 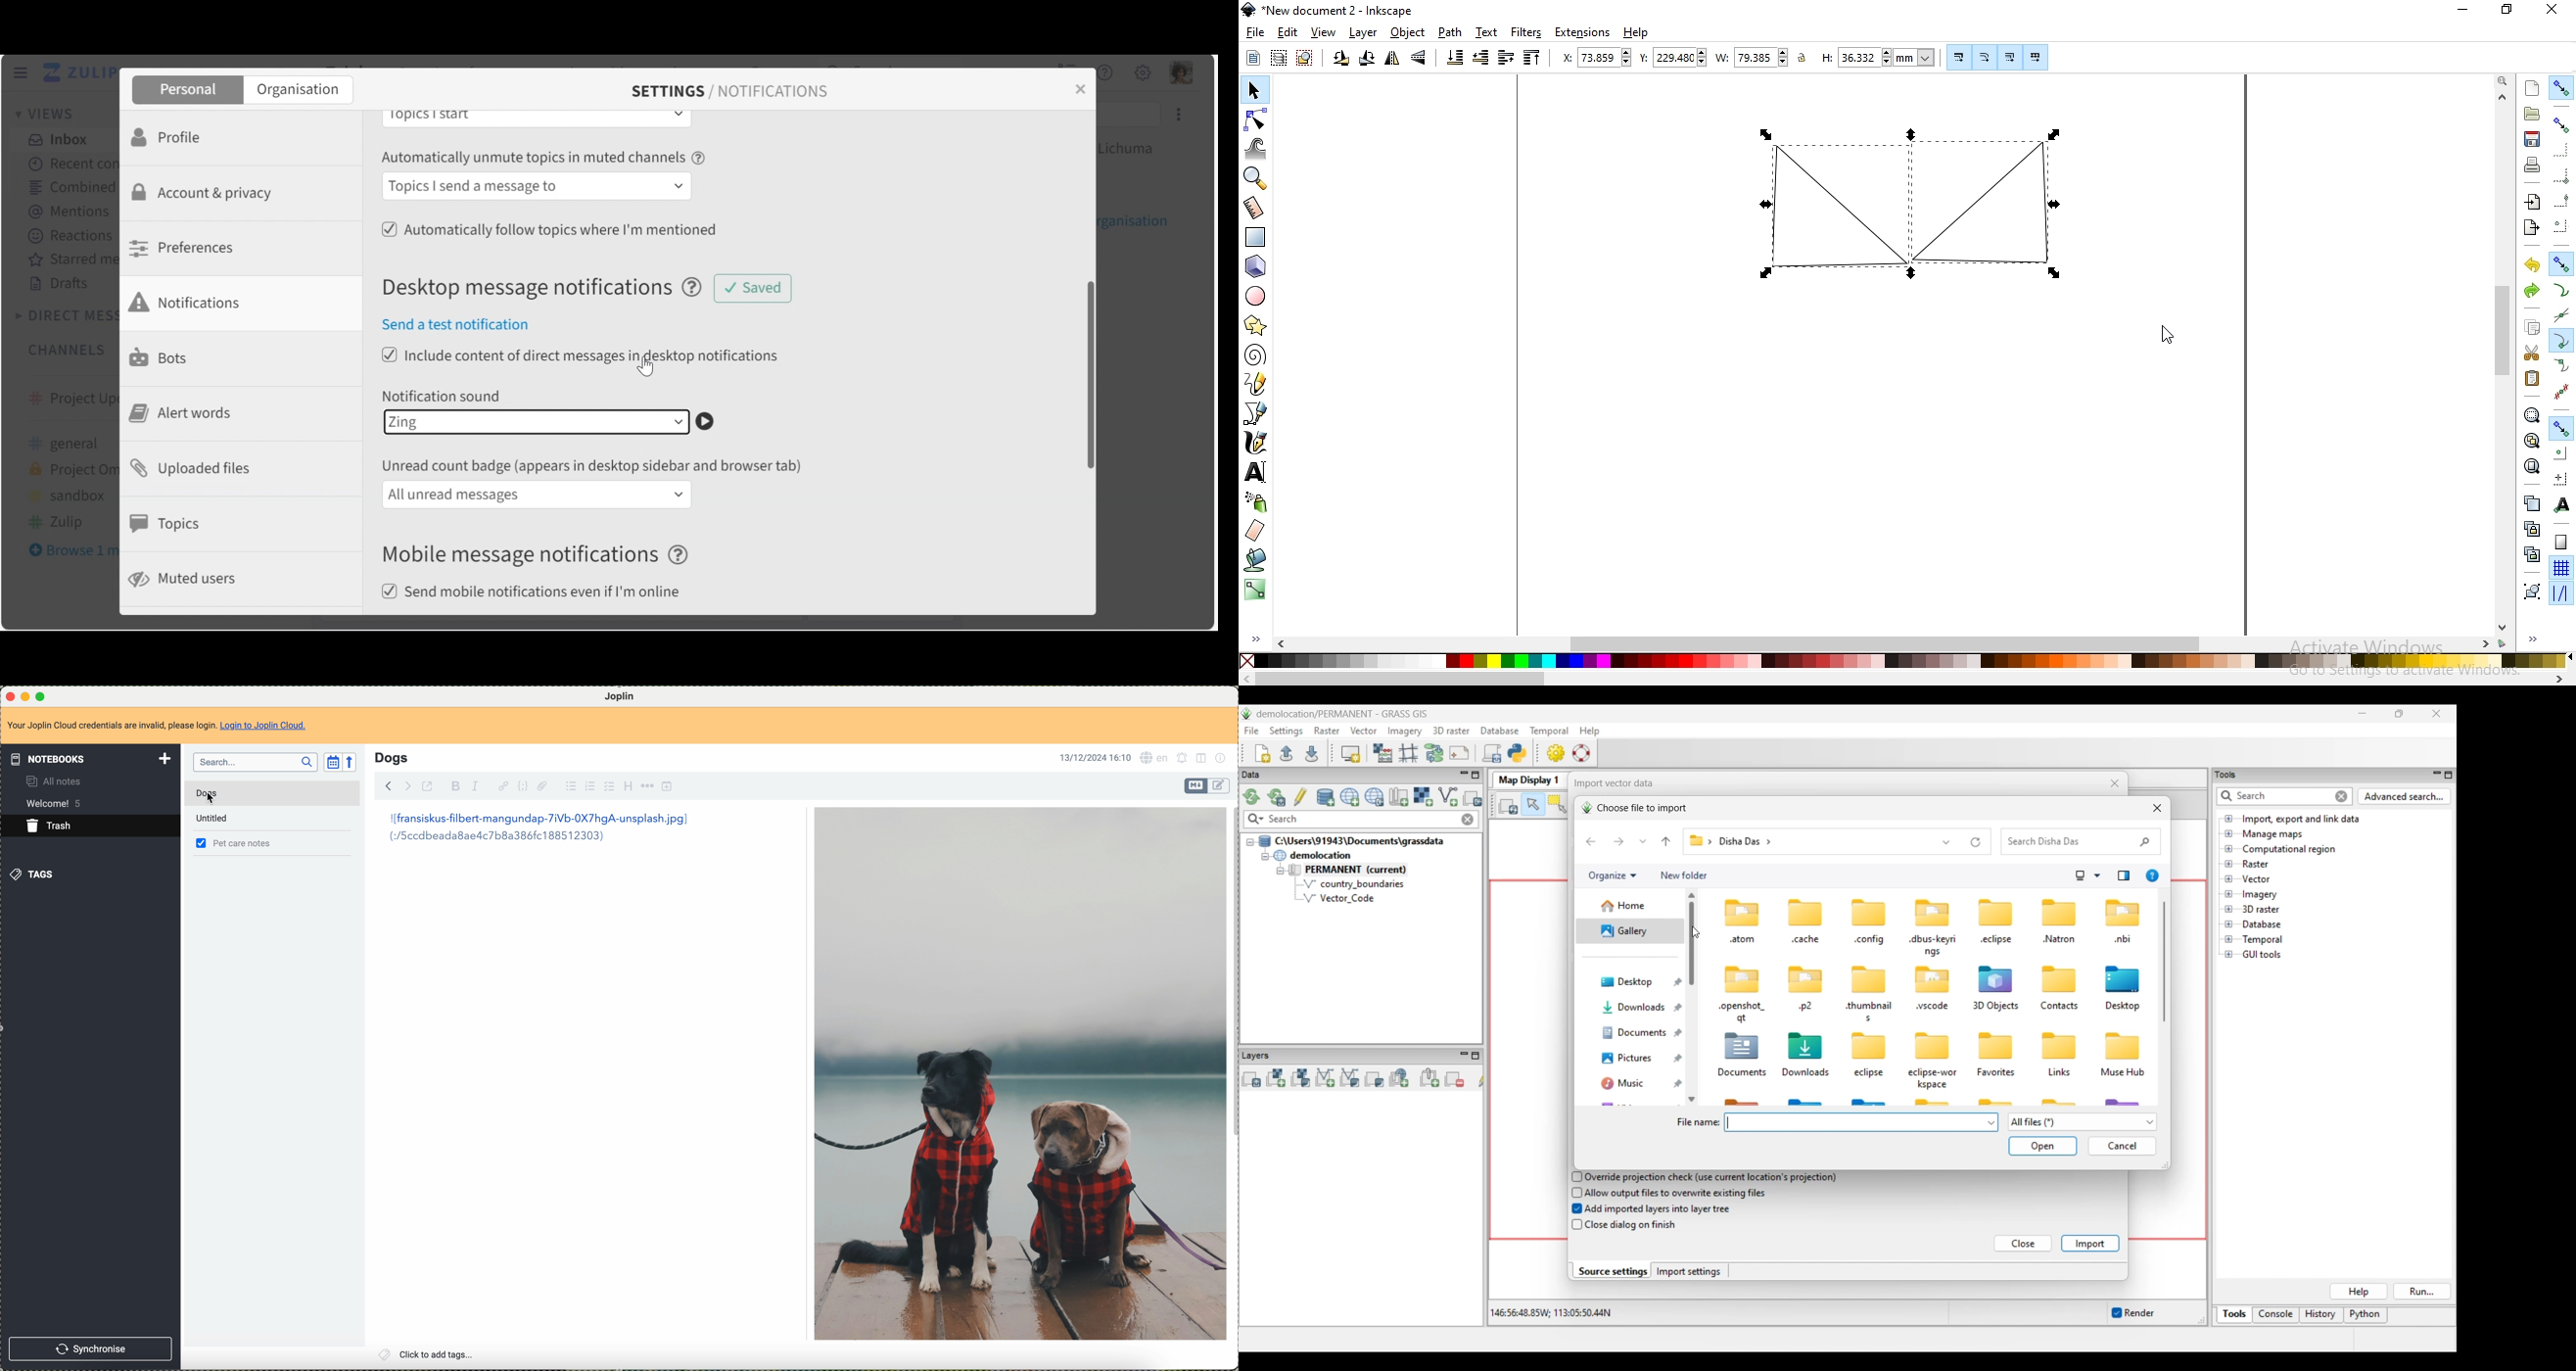 What do you see at coordinates (1085, 374) in the screenshot?
I see `vertical scroll bar` at bounding box center [1085, 374].